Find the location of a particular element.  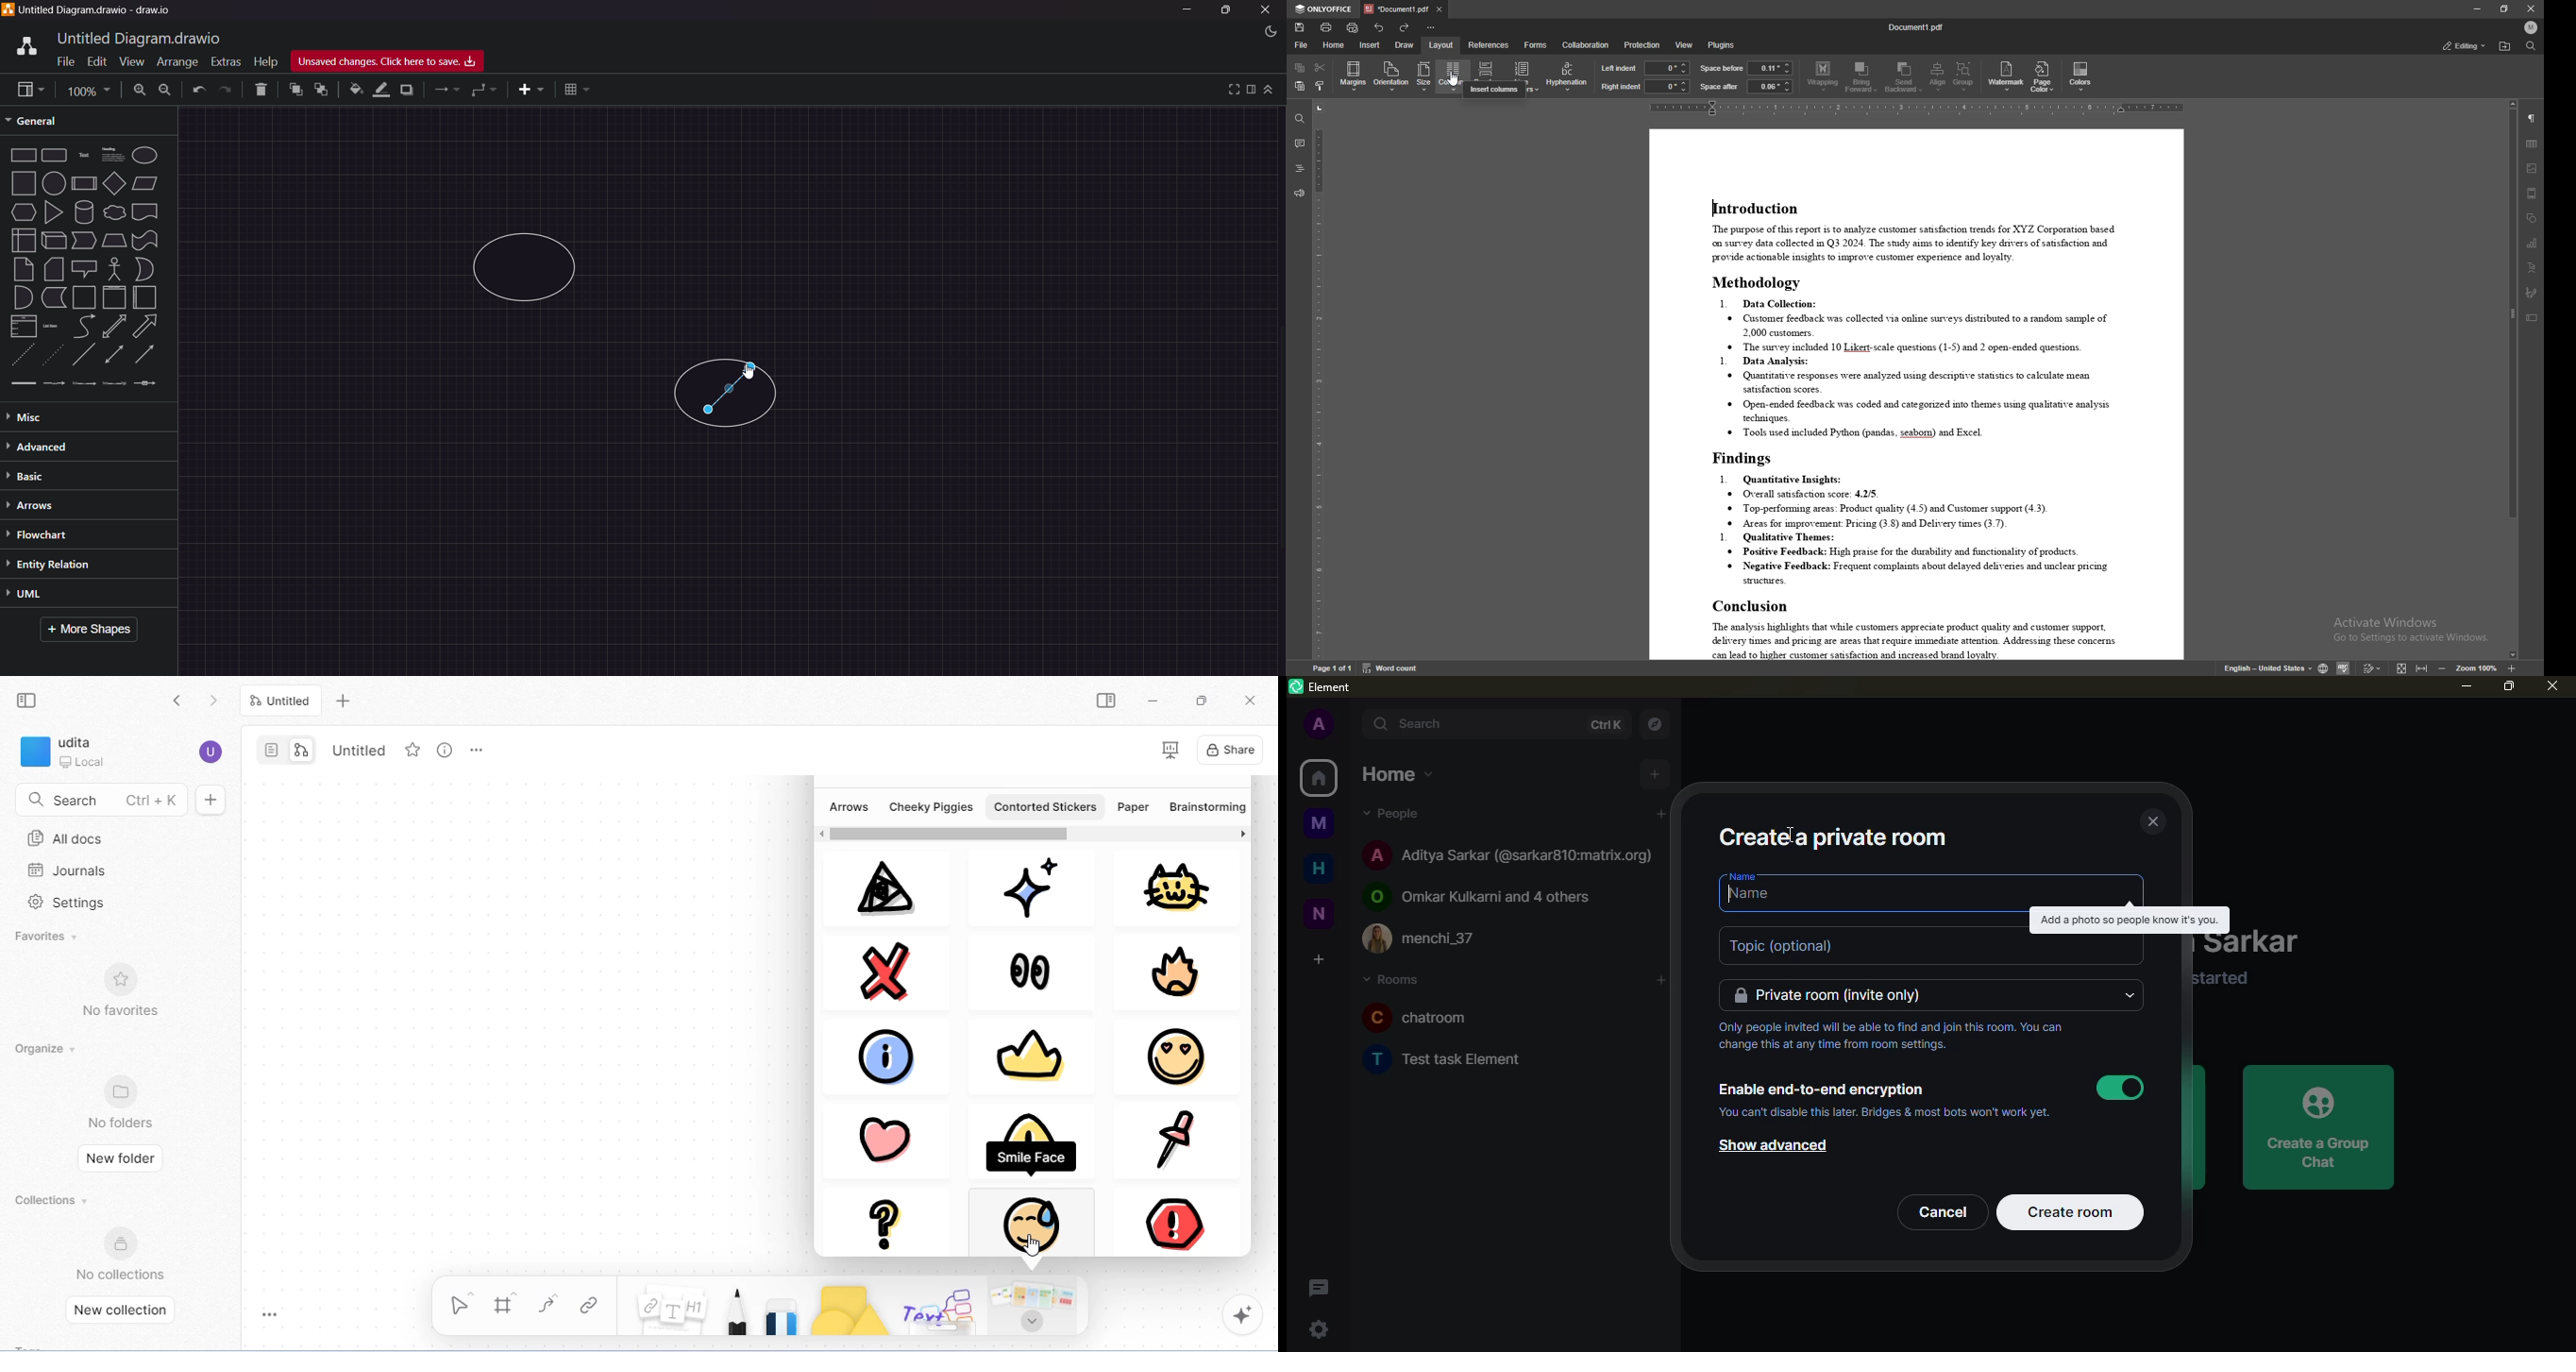

Extras is located at coordinates (225, 60).